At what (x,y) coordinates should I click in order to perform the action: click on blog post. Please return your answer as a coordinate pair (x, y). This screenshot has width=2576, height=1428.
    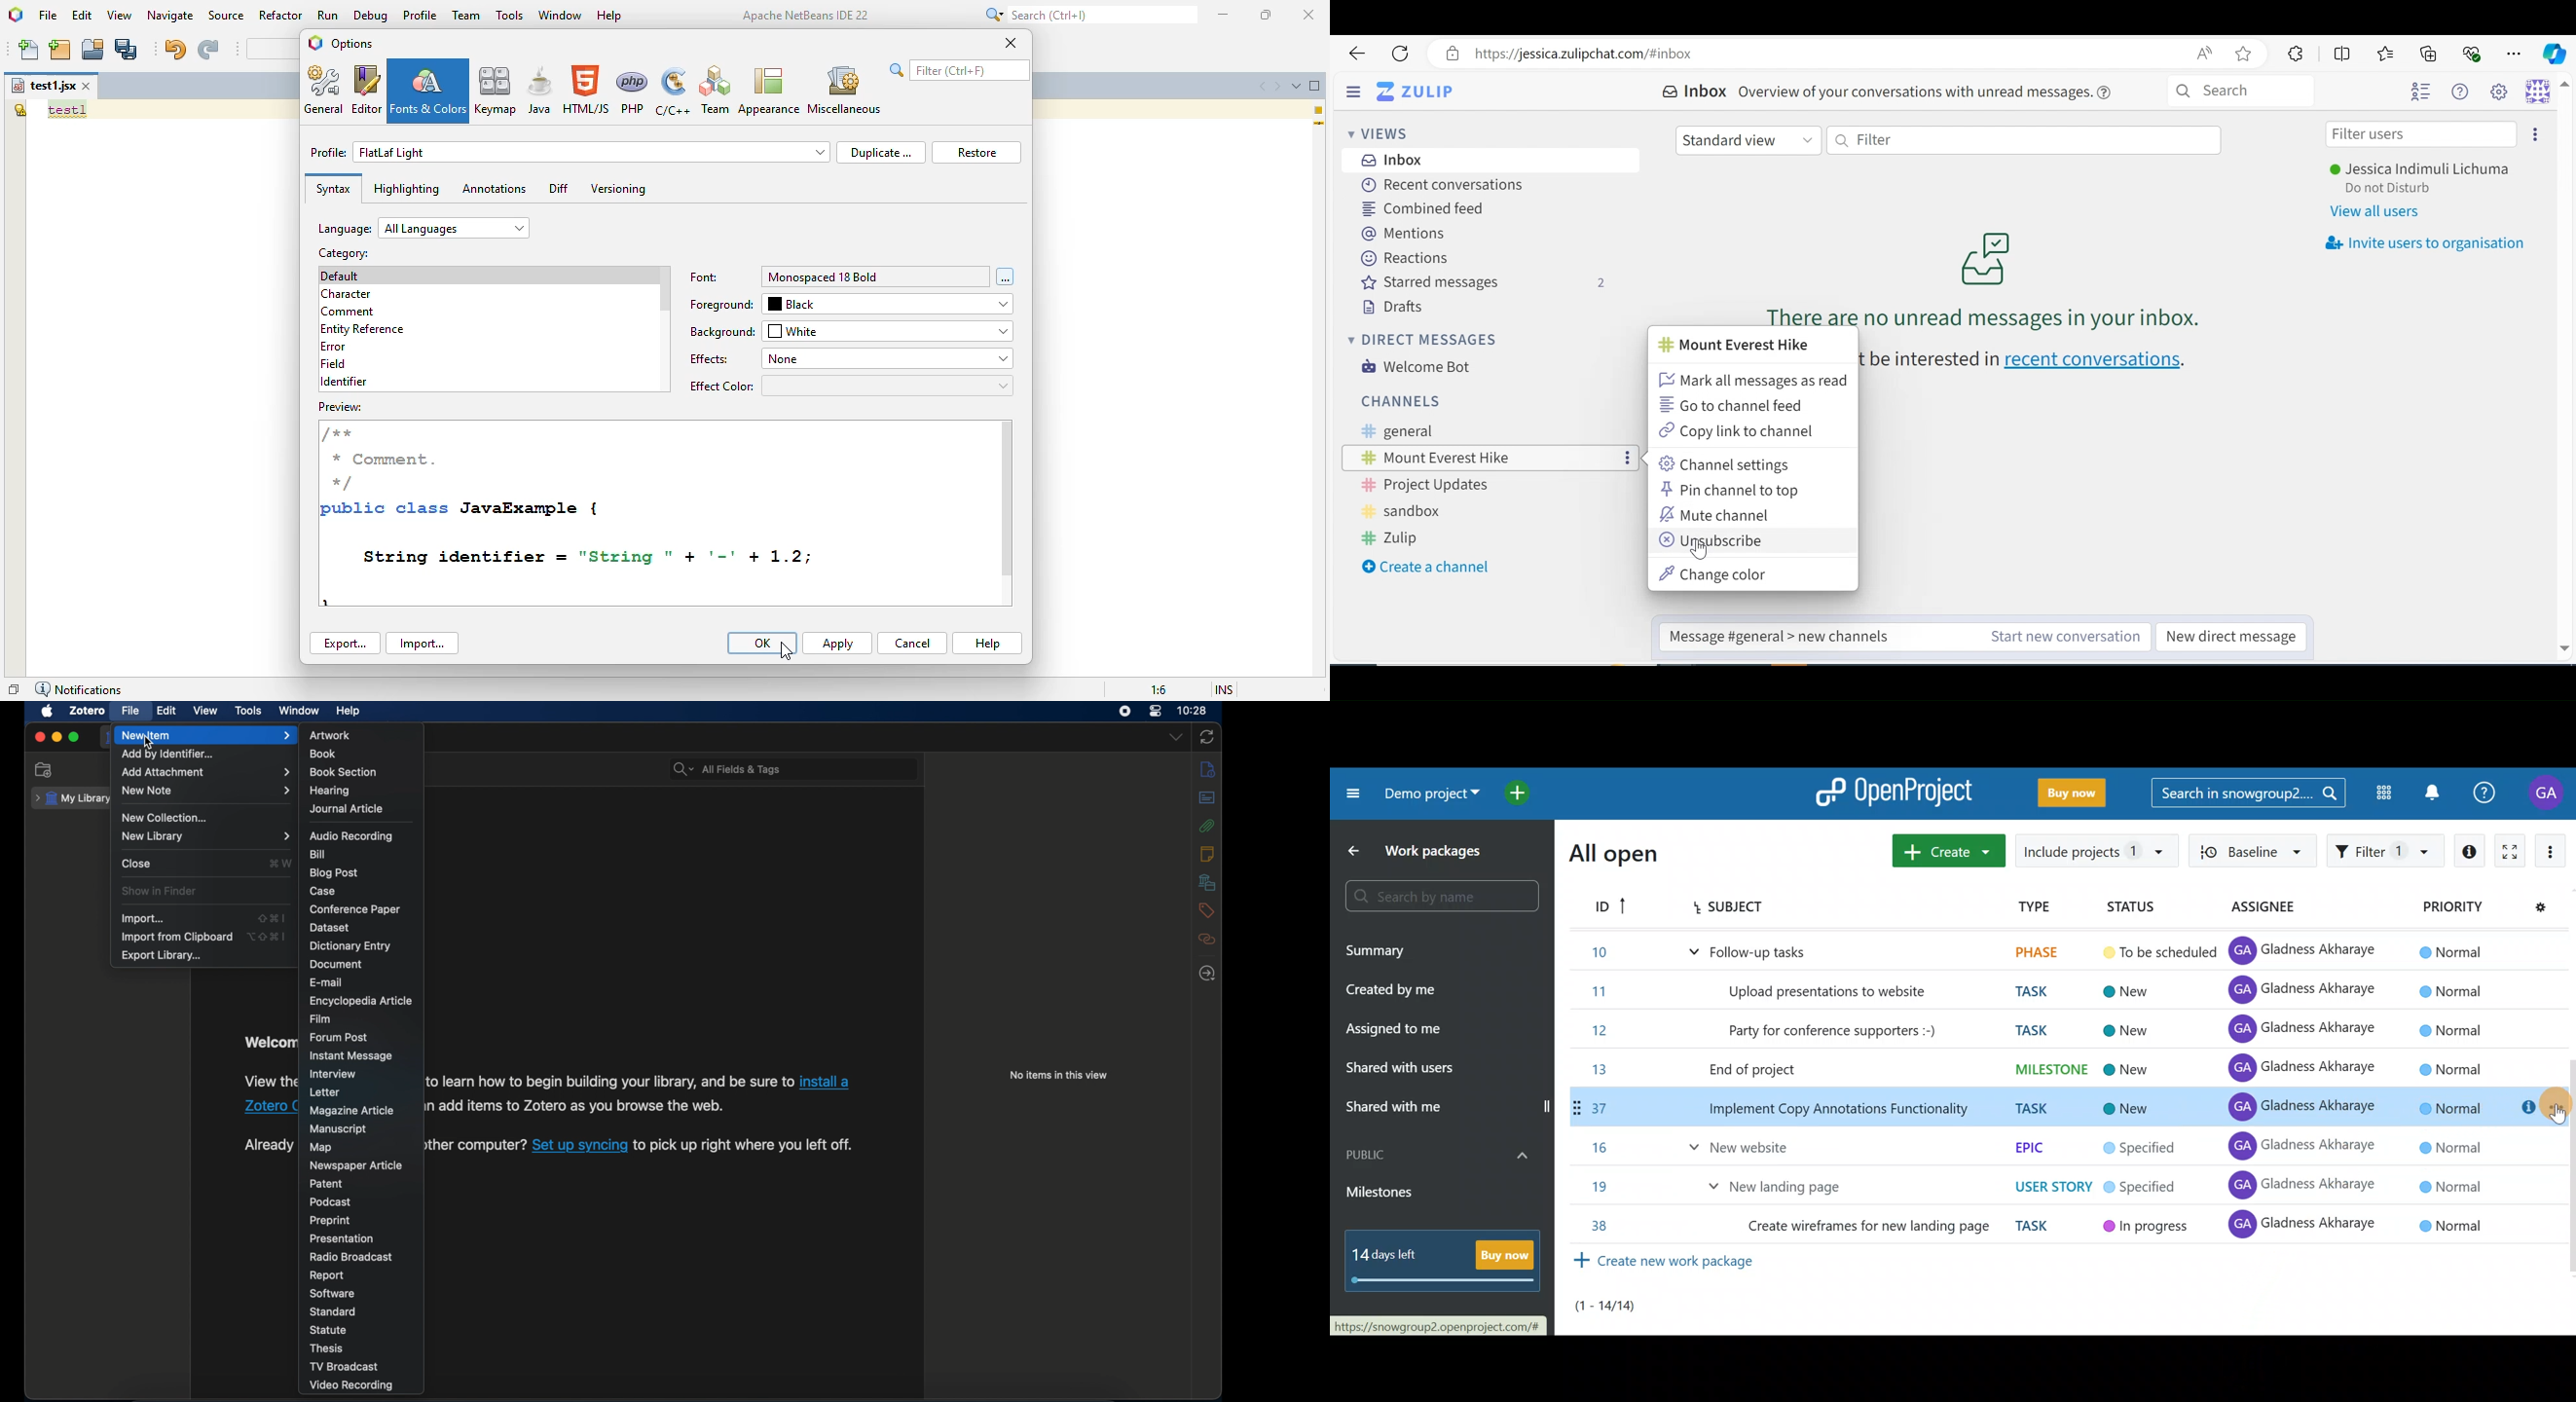
    Looking at the image, I should click on (334, 874).